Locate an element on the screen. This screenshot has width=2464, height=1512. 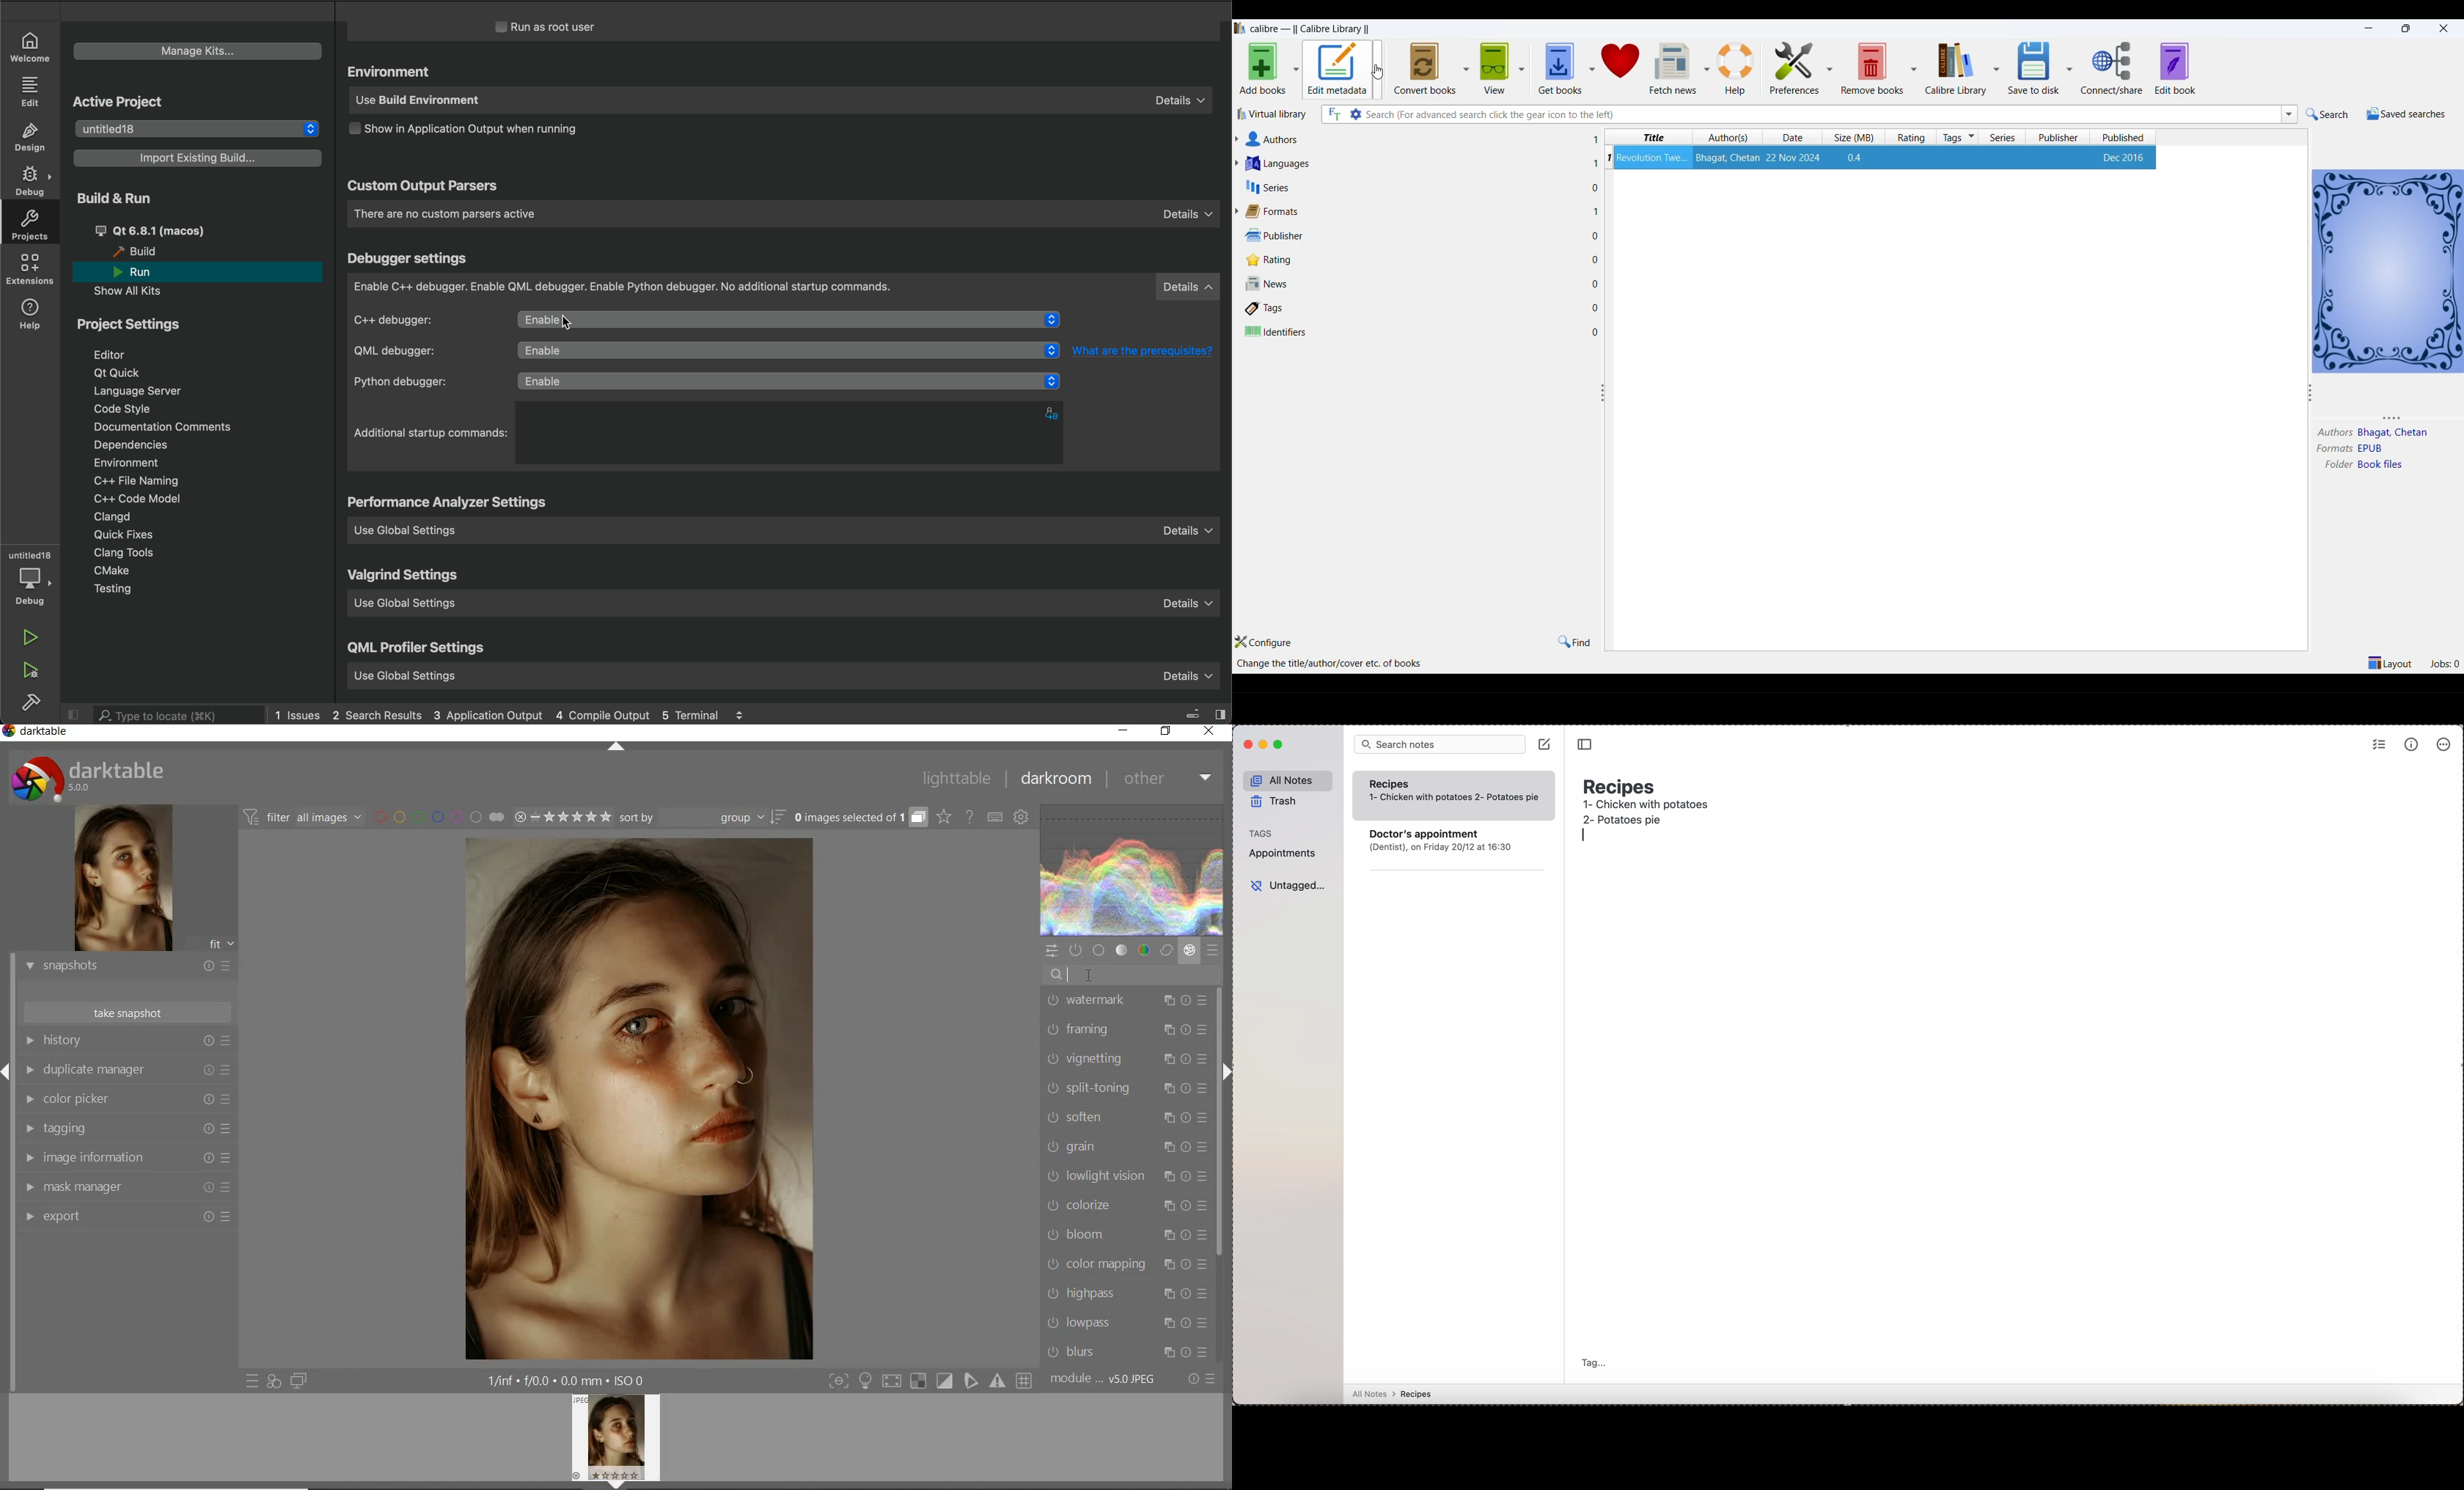
fetch news is located at coordinates (1673, 64).